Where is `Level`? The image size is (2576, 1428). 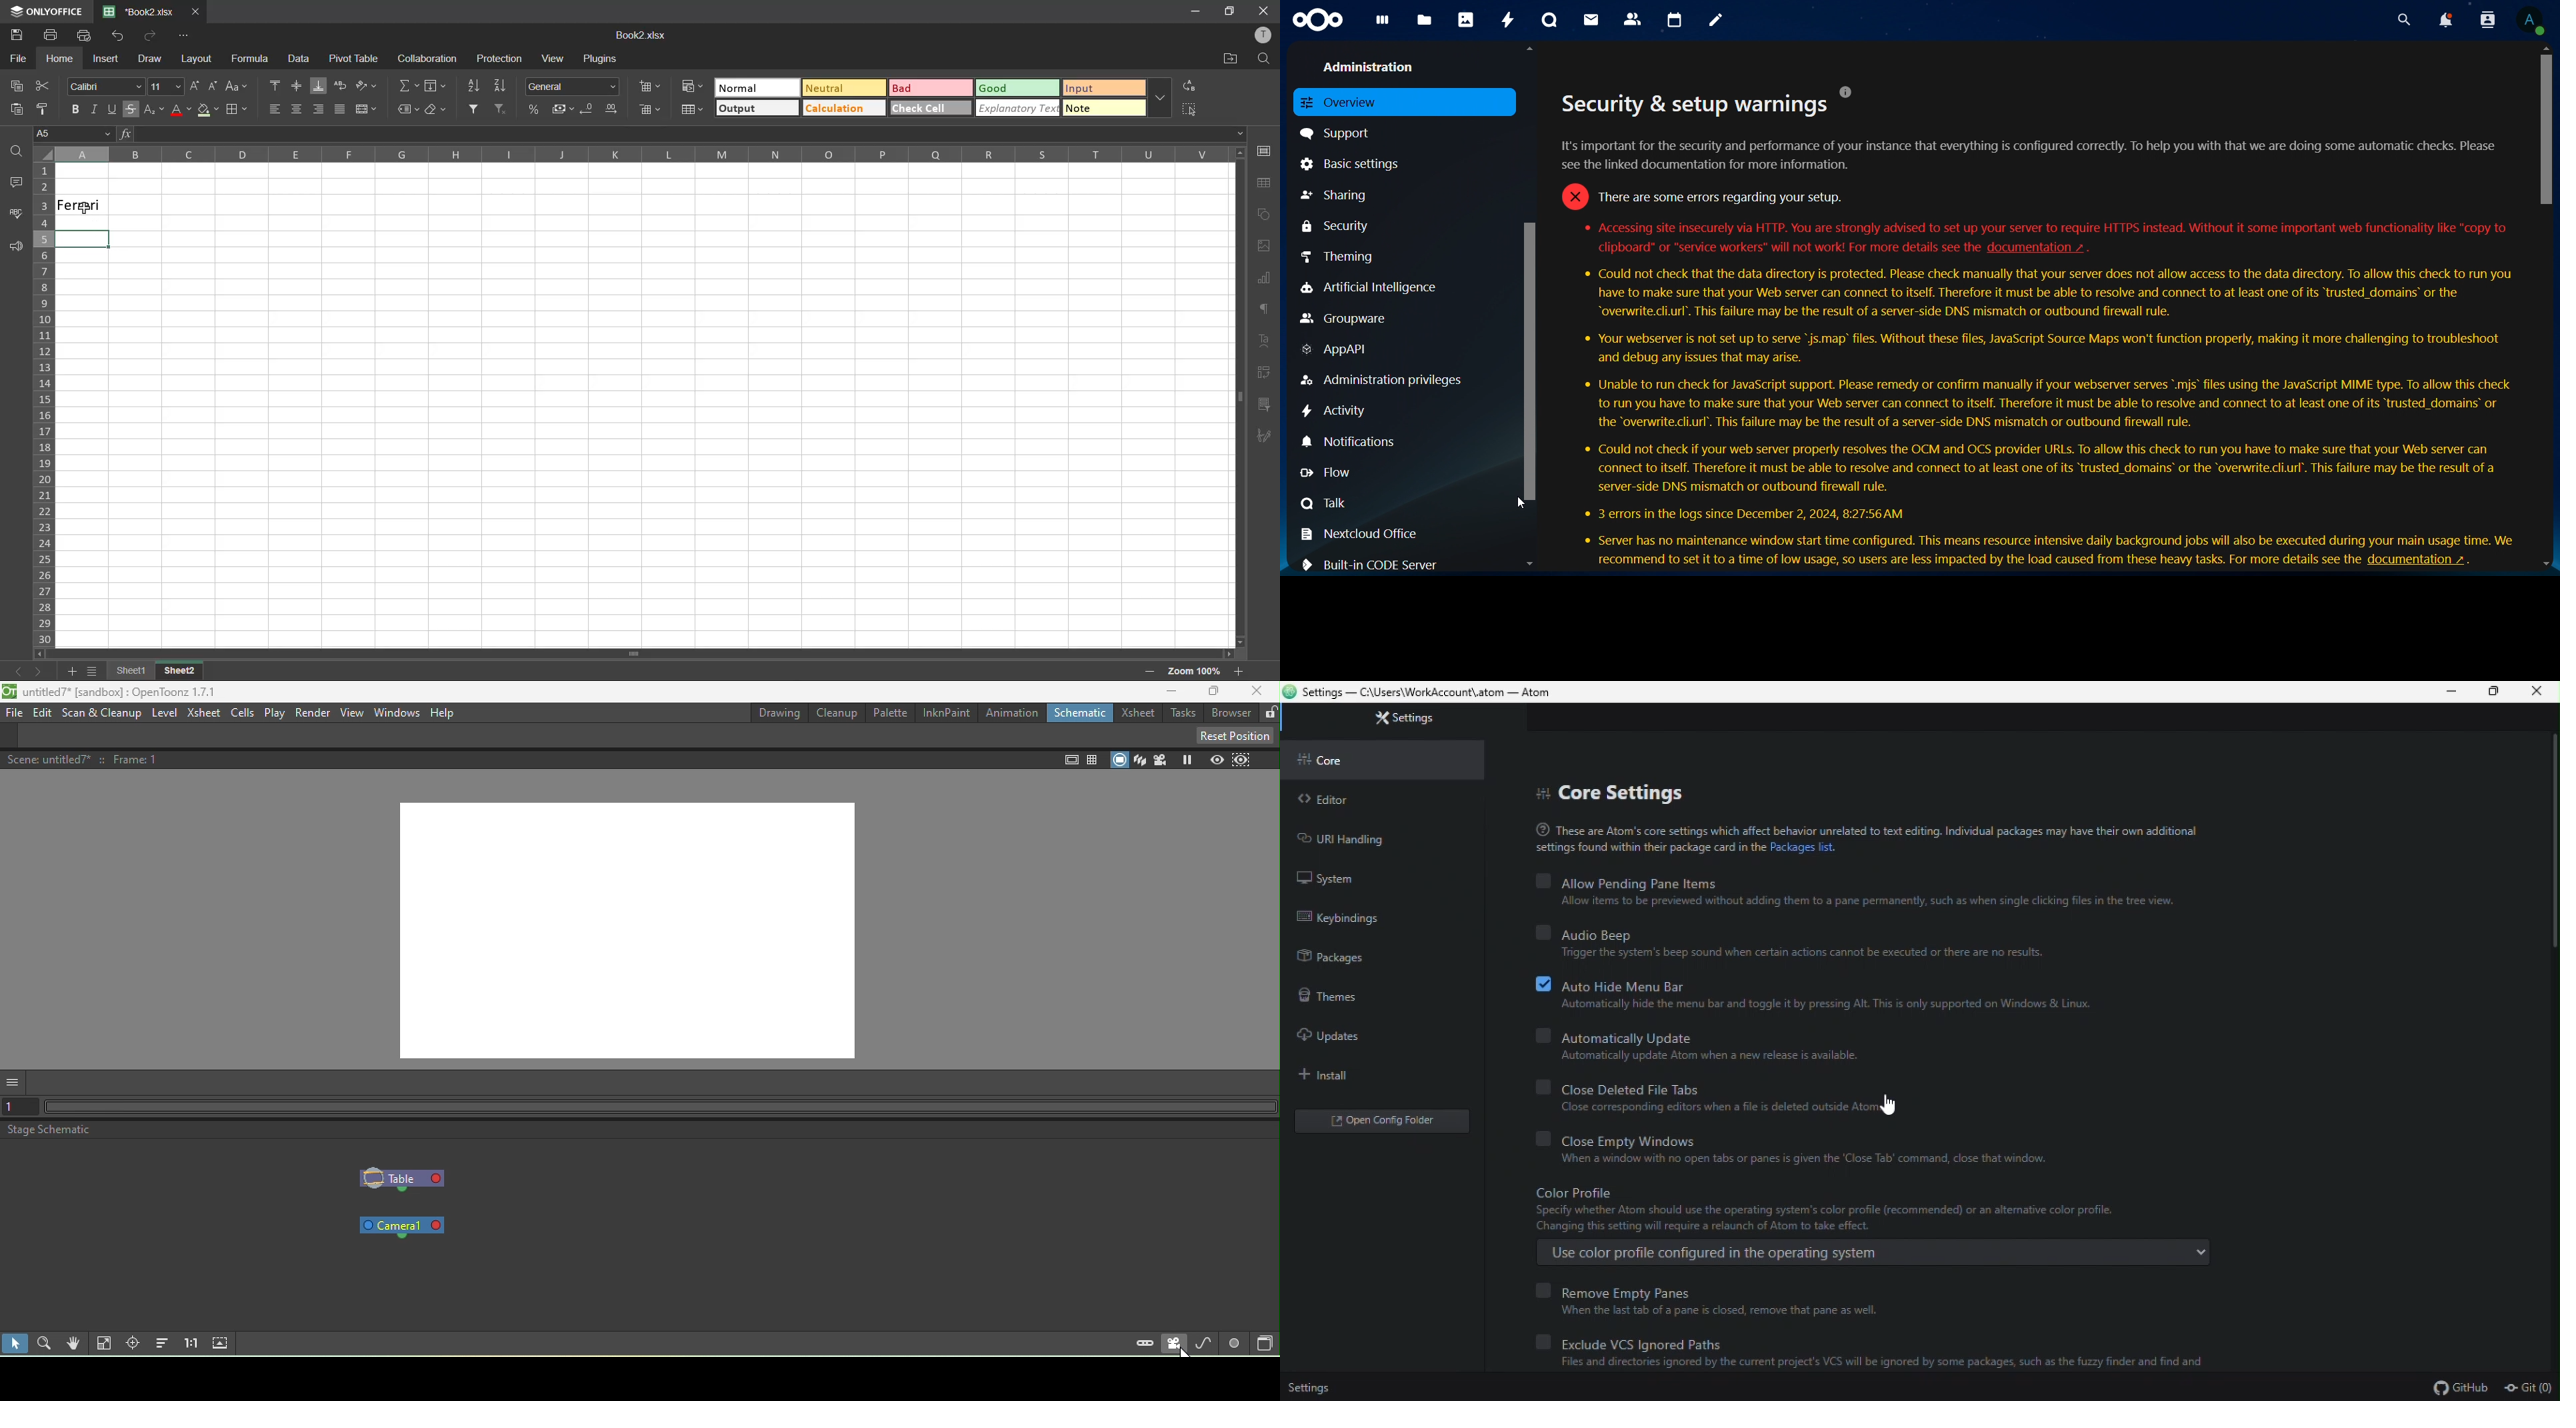 Level is located at coordinates (166, 712).